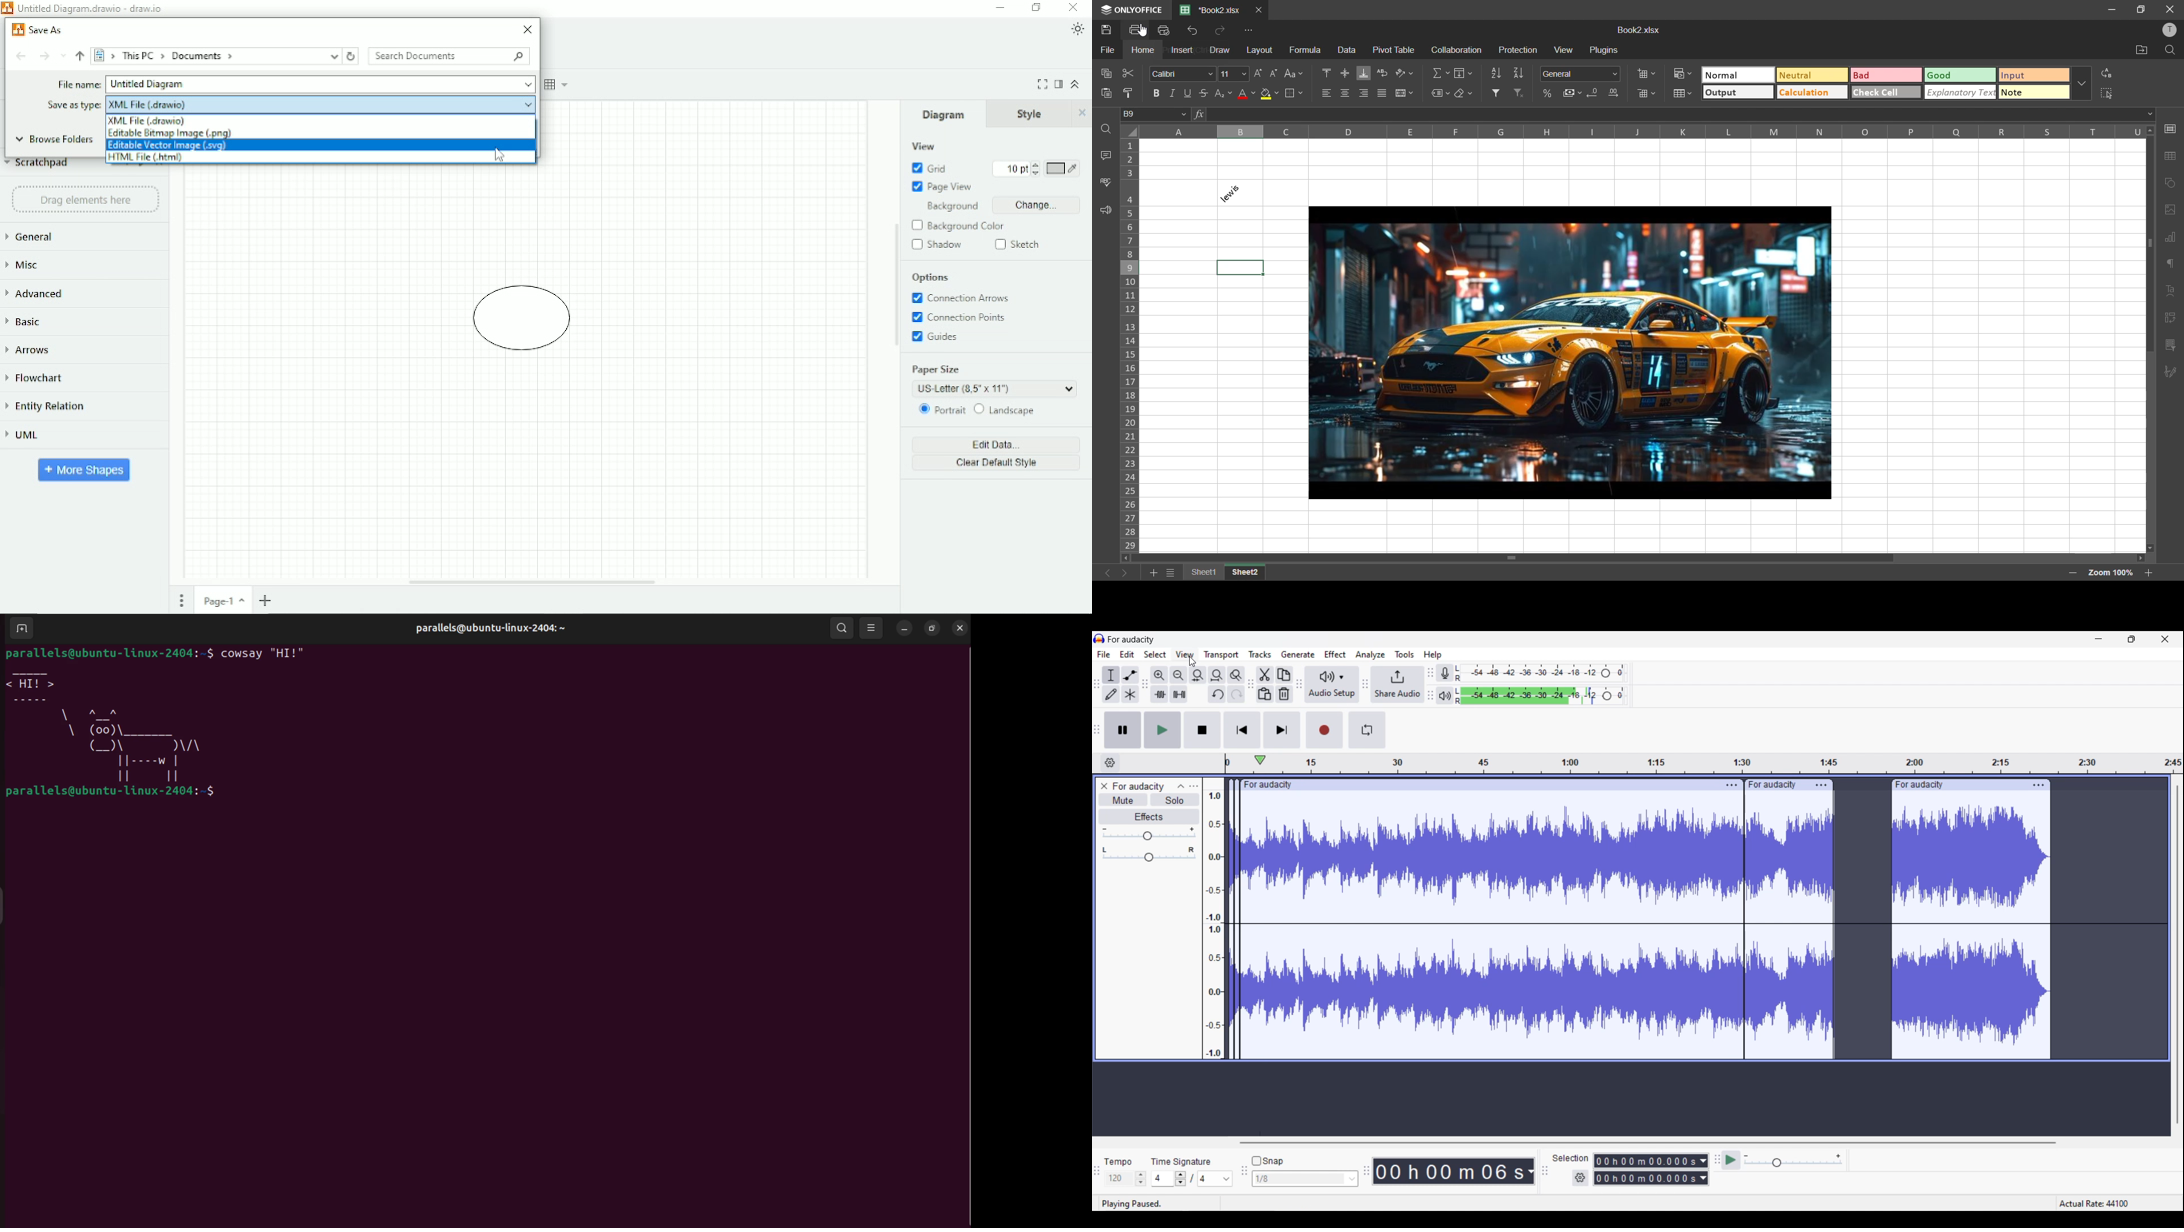 This screenshot has height=1232, width=2184. What do you see at coordinates (1382, 73) in the screenshot?
I see `wrap text` at bounding box center [1382, 73].